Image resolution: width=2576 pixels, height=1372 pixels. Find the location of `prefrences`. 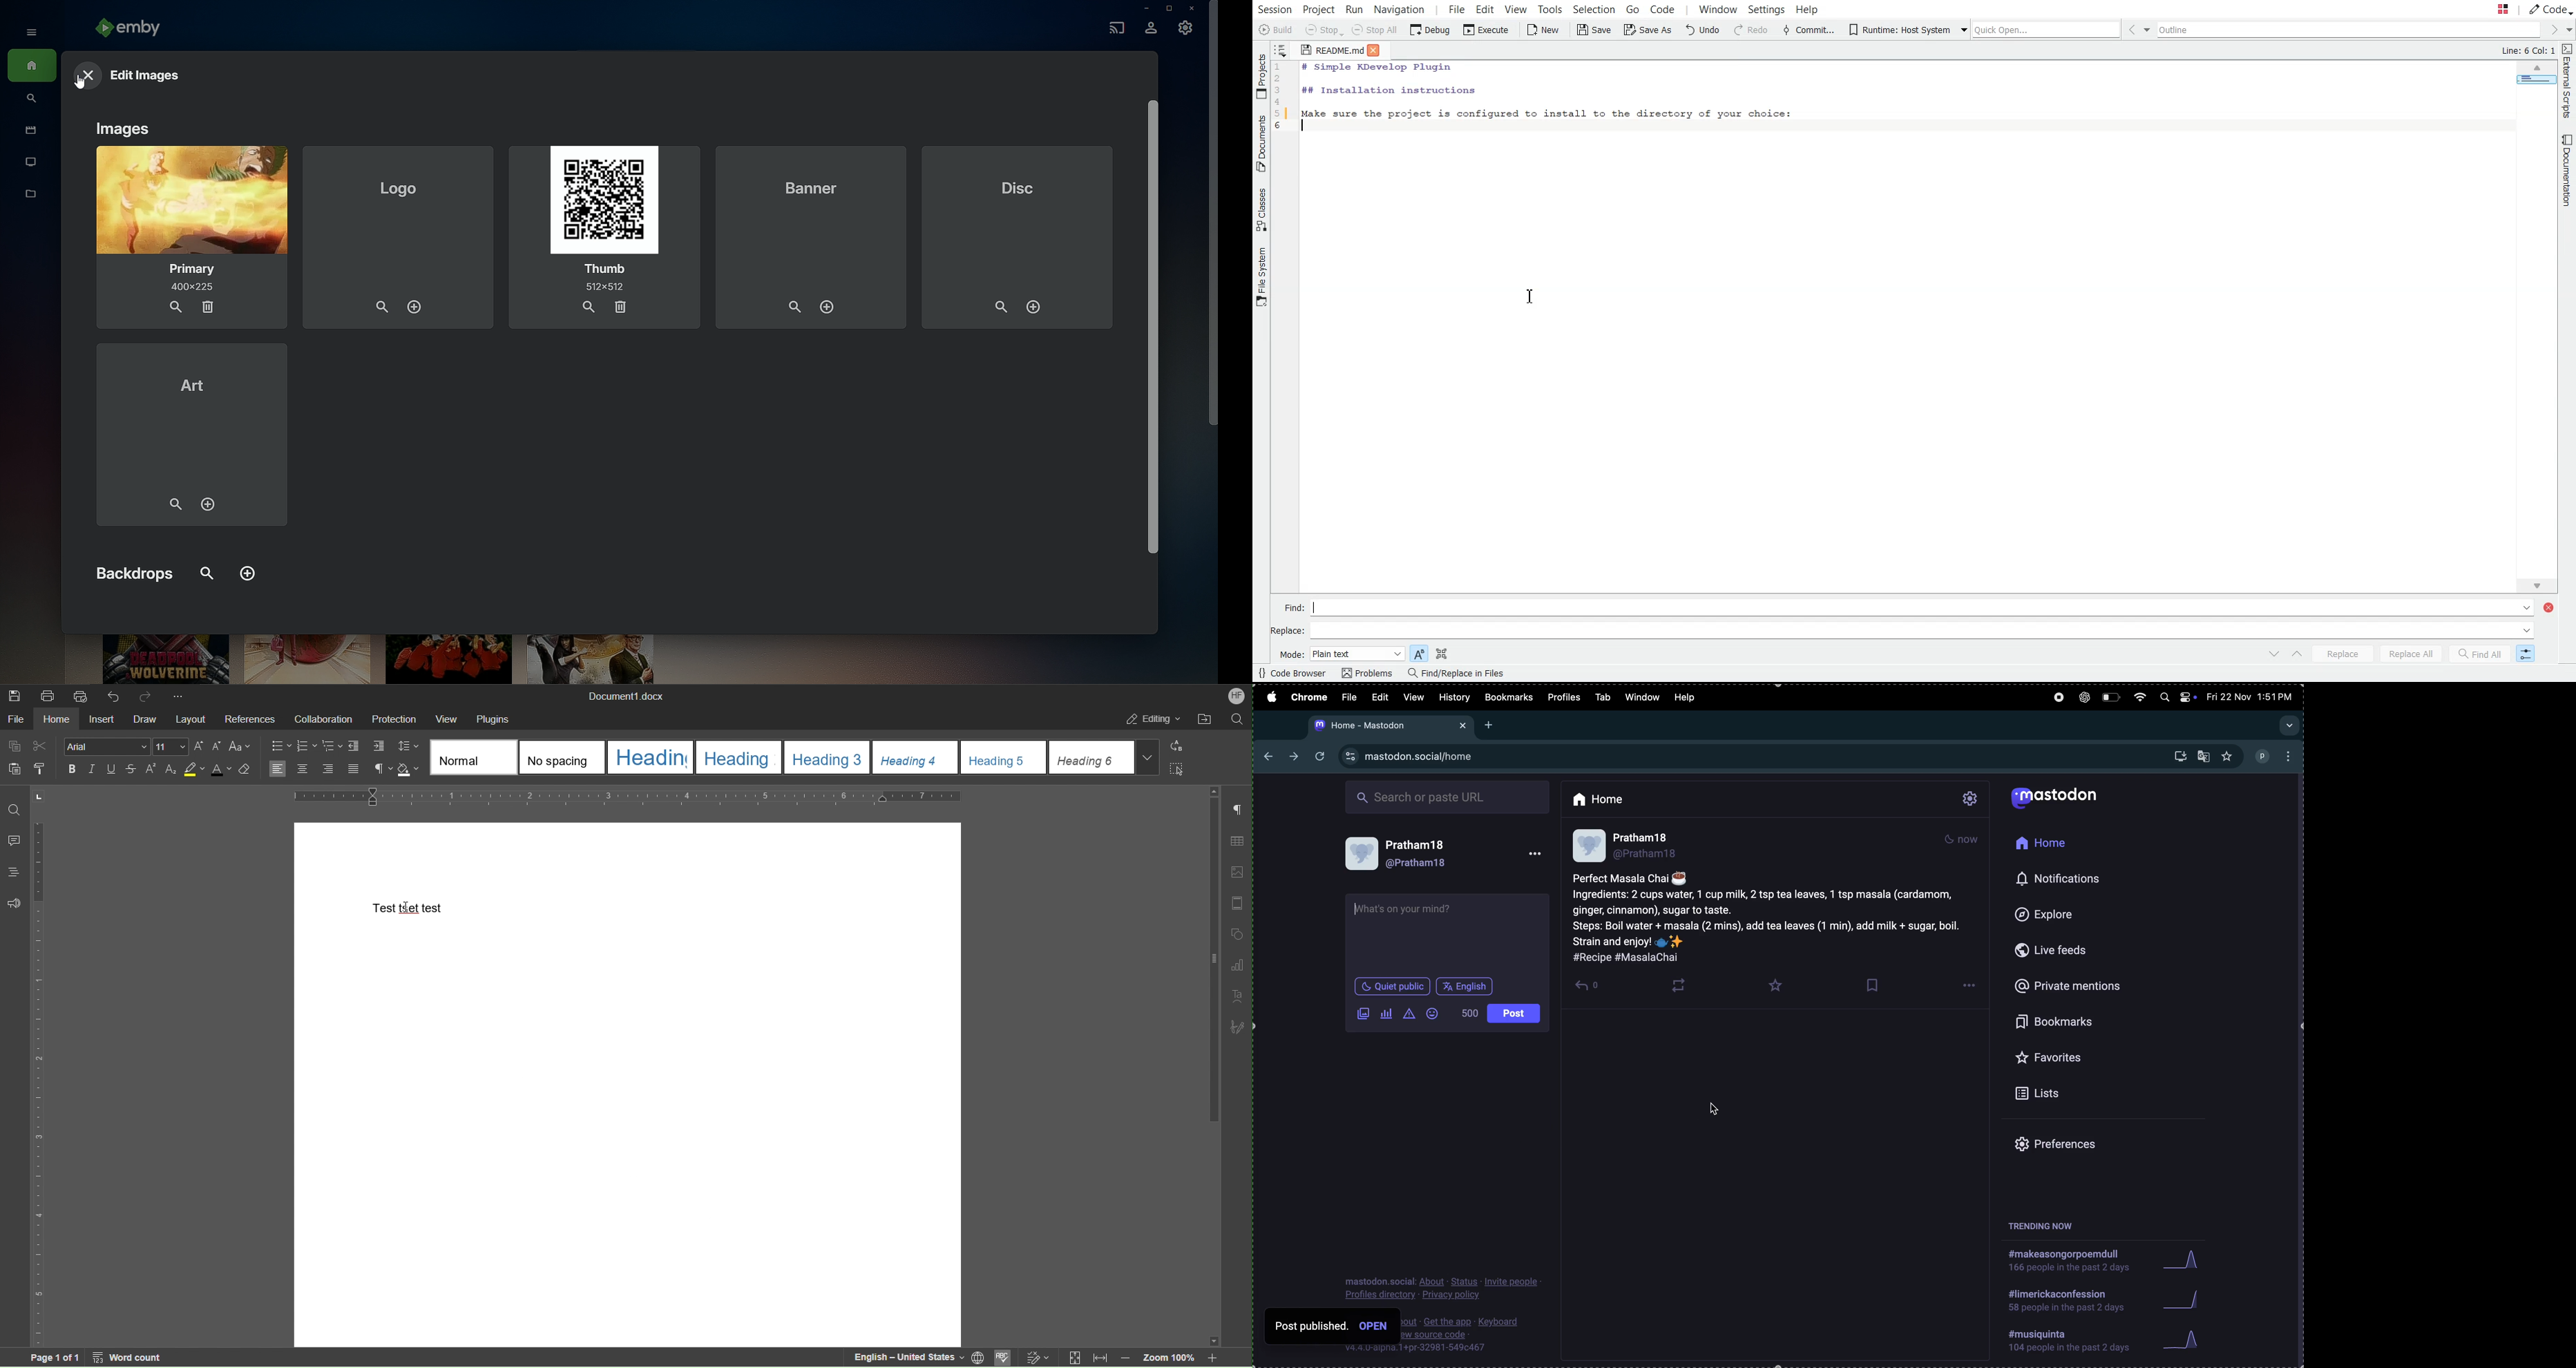

prefrences is located at coordinates (2073, 1144).